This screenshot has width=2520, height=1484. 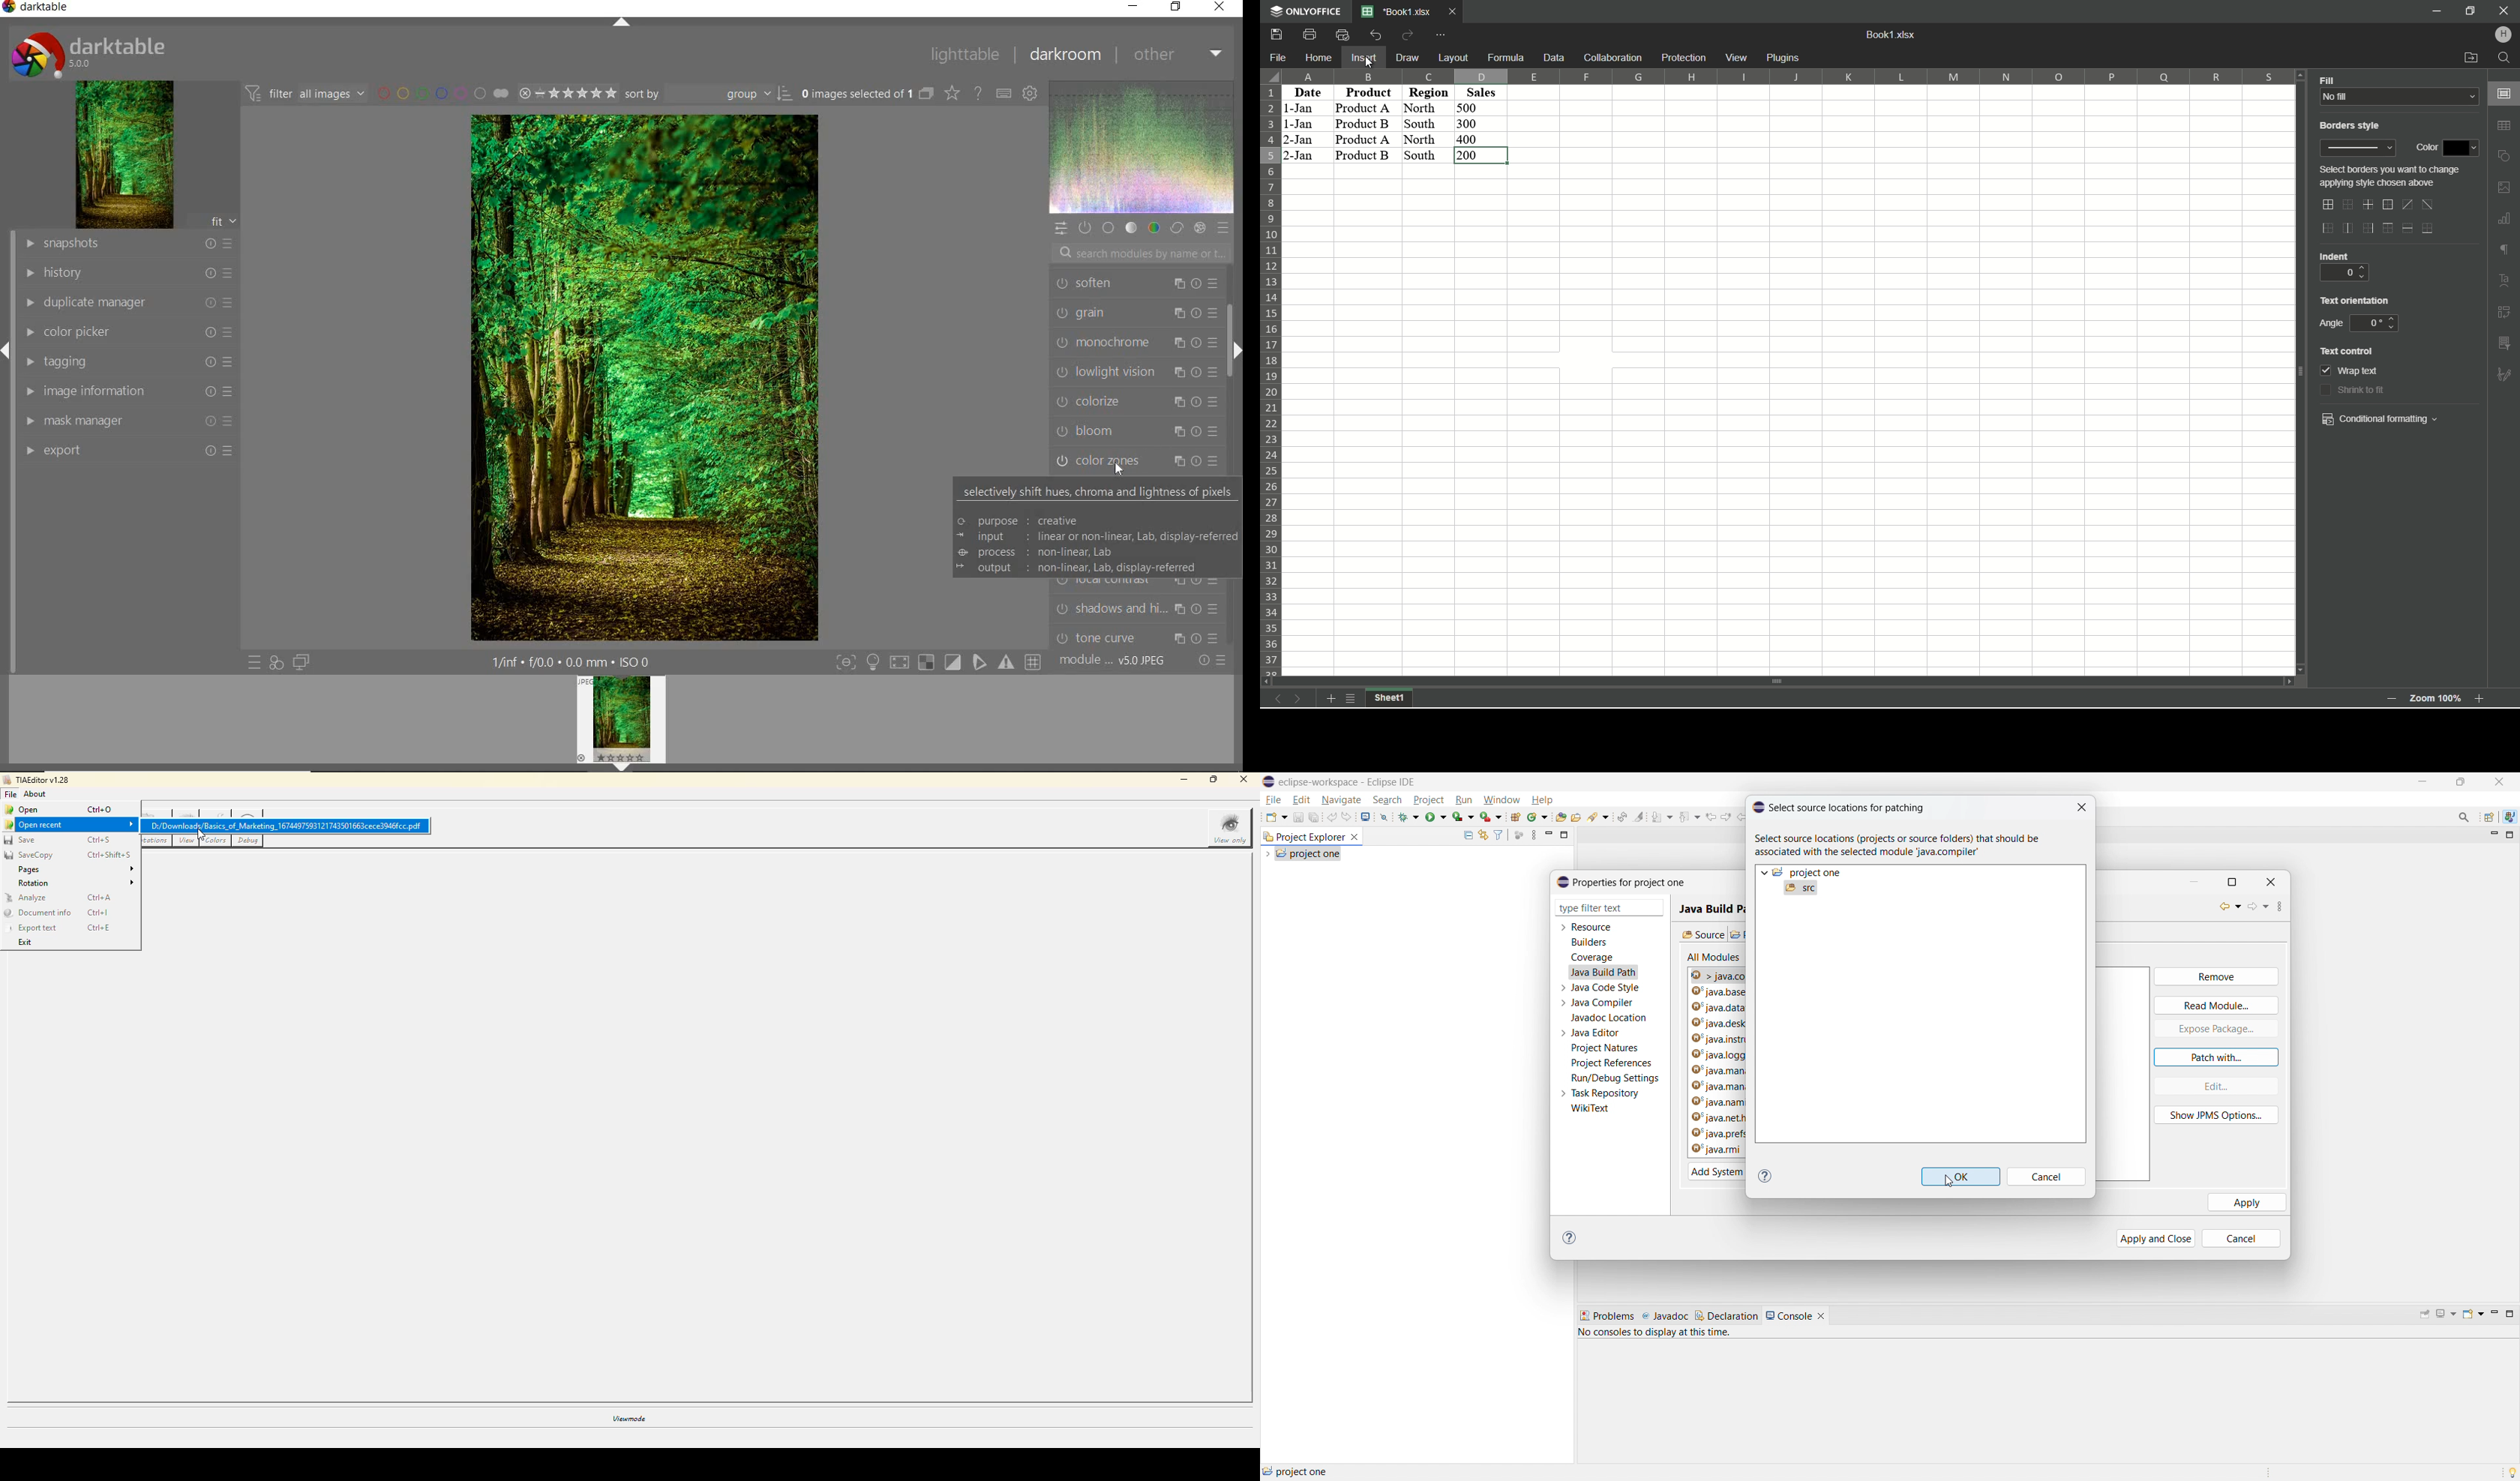 What do you see at coordinates (707, 93) in the screenshot?
I see `SORT` at bounding box center [707, 93].